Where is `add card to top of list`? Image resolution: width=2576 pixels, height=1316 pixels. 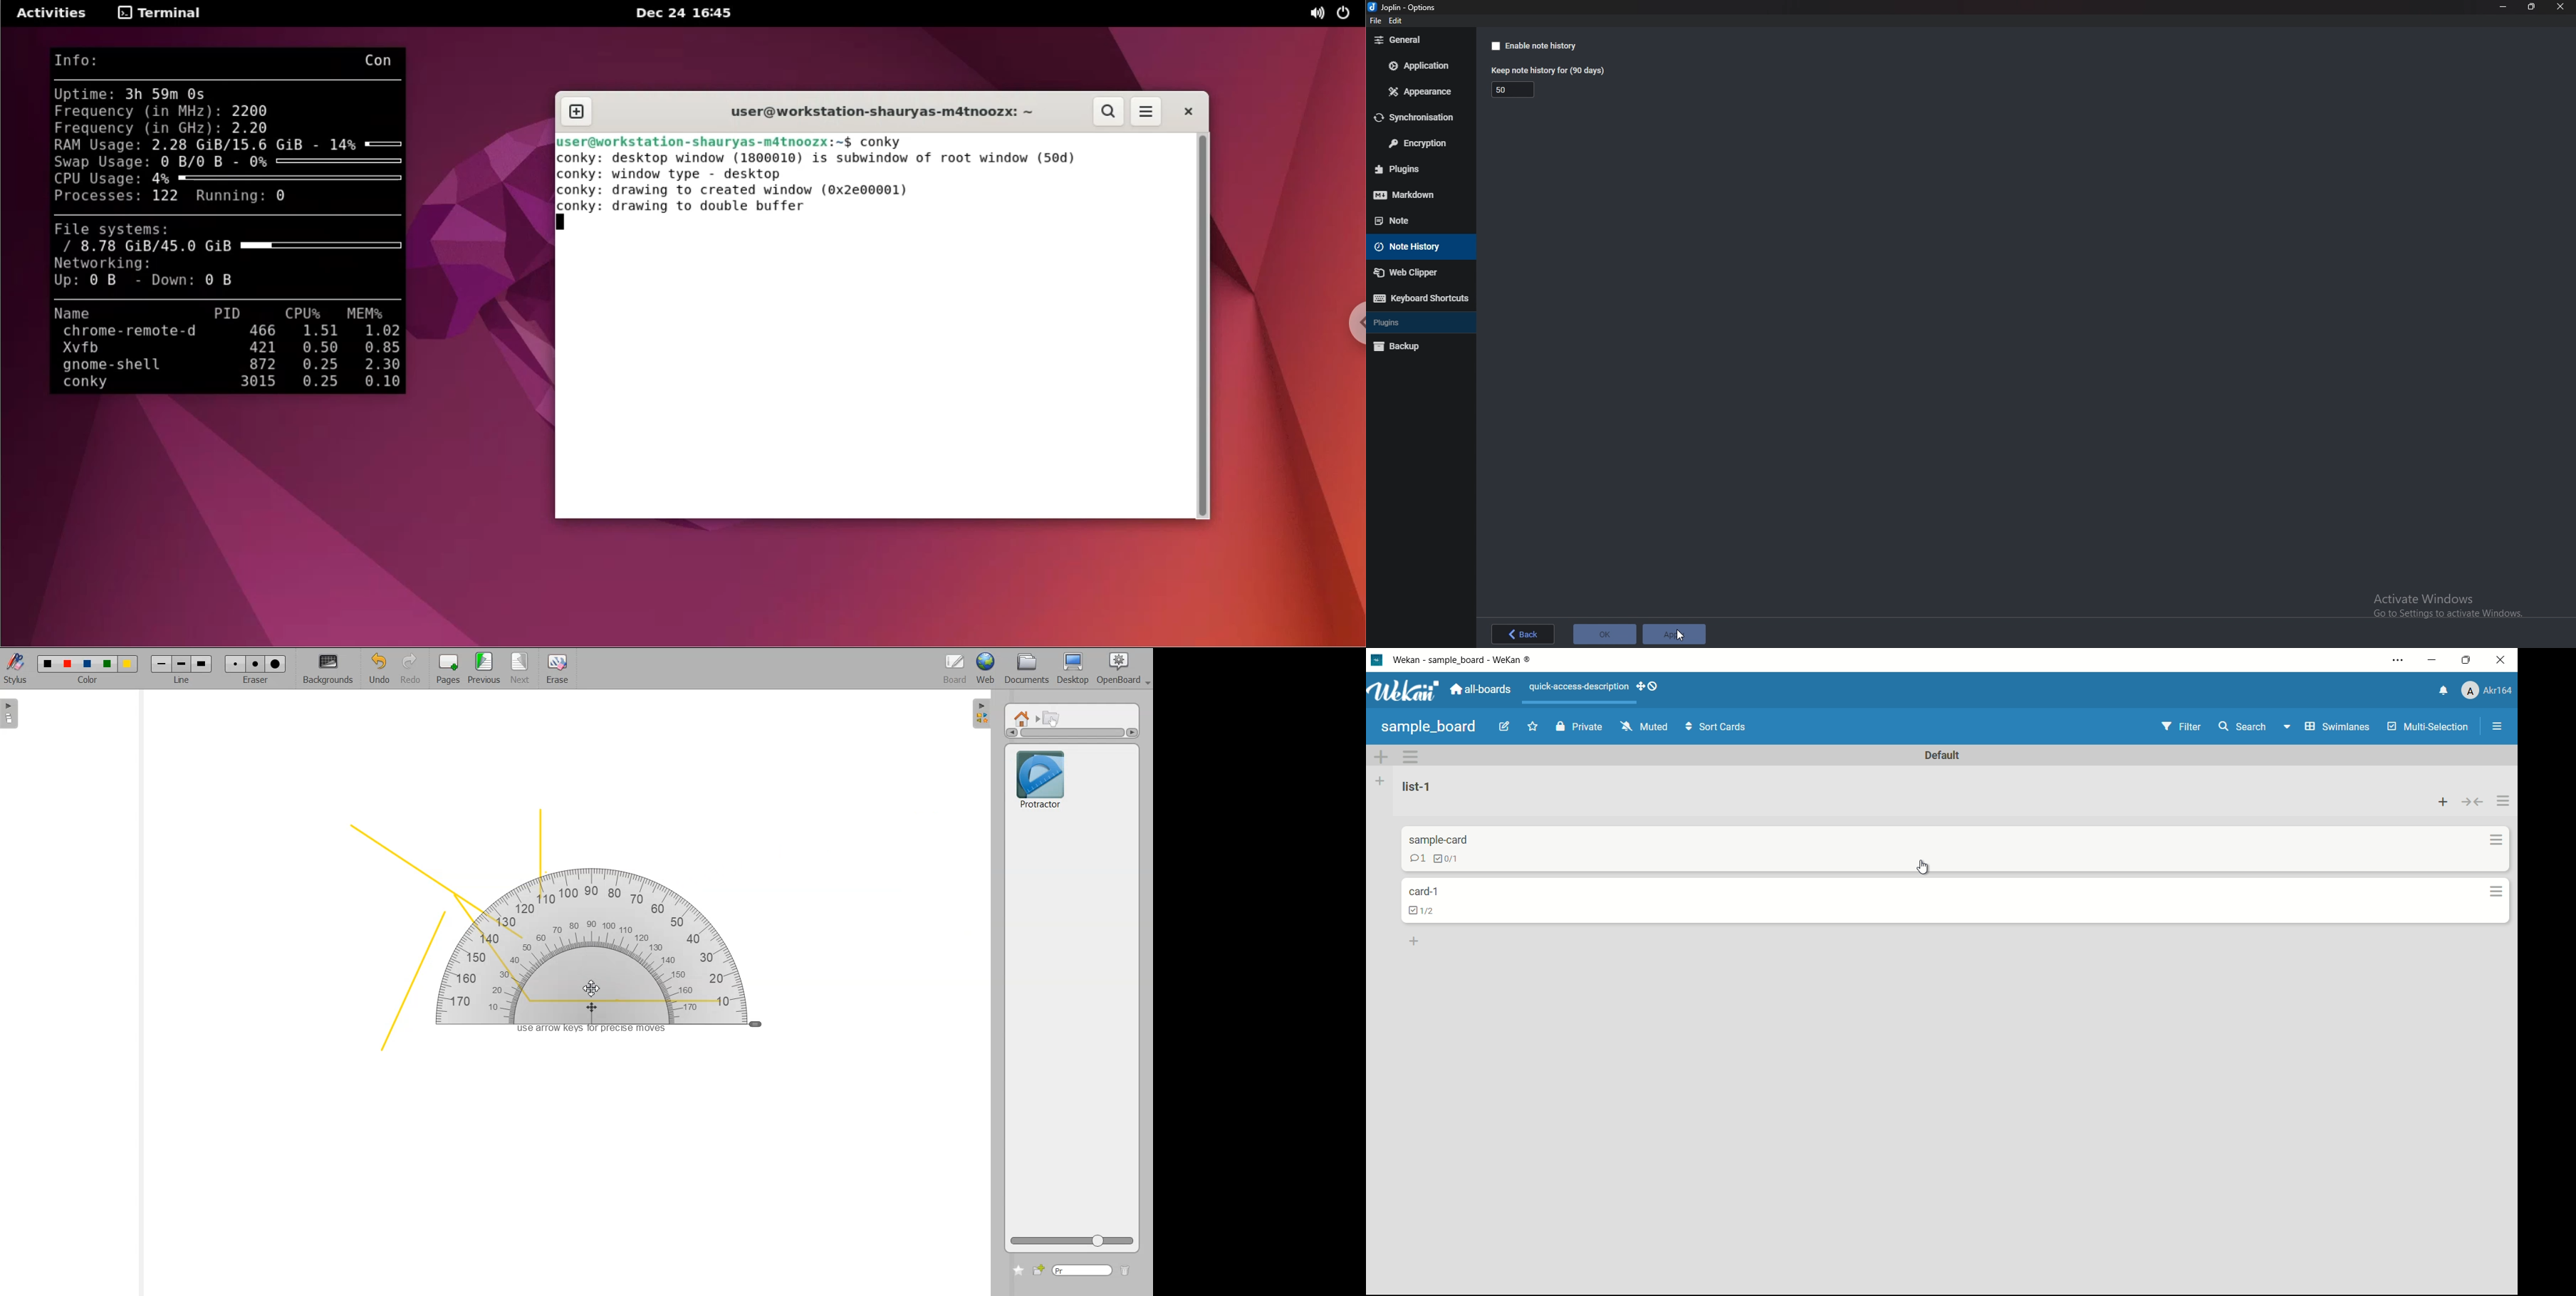
add card to top of list is located at coordinates (2444, 803).